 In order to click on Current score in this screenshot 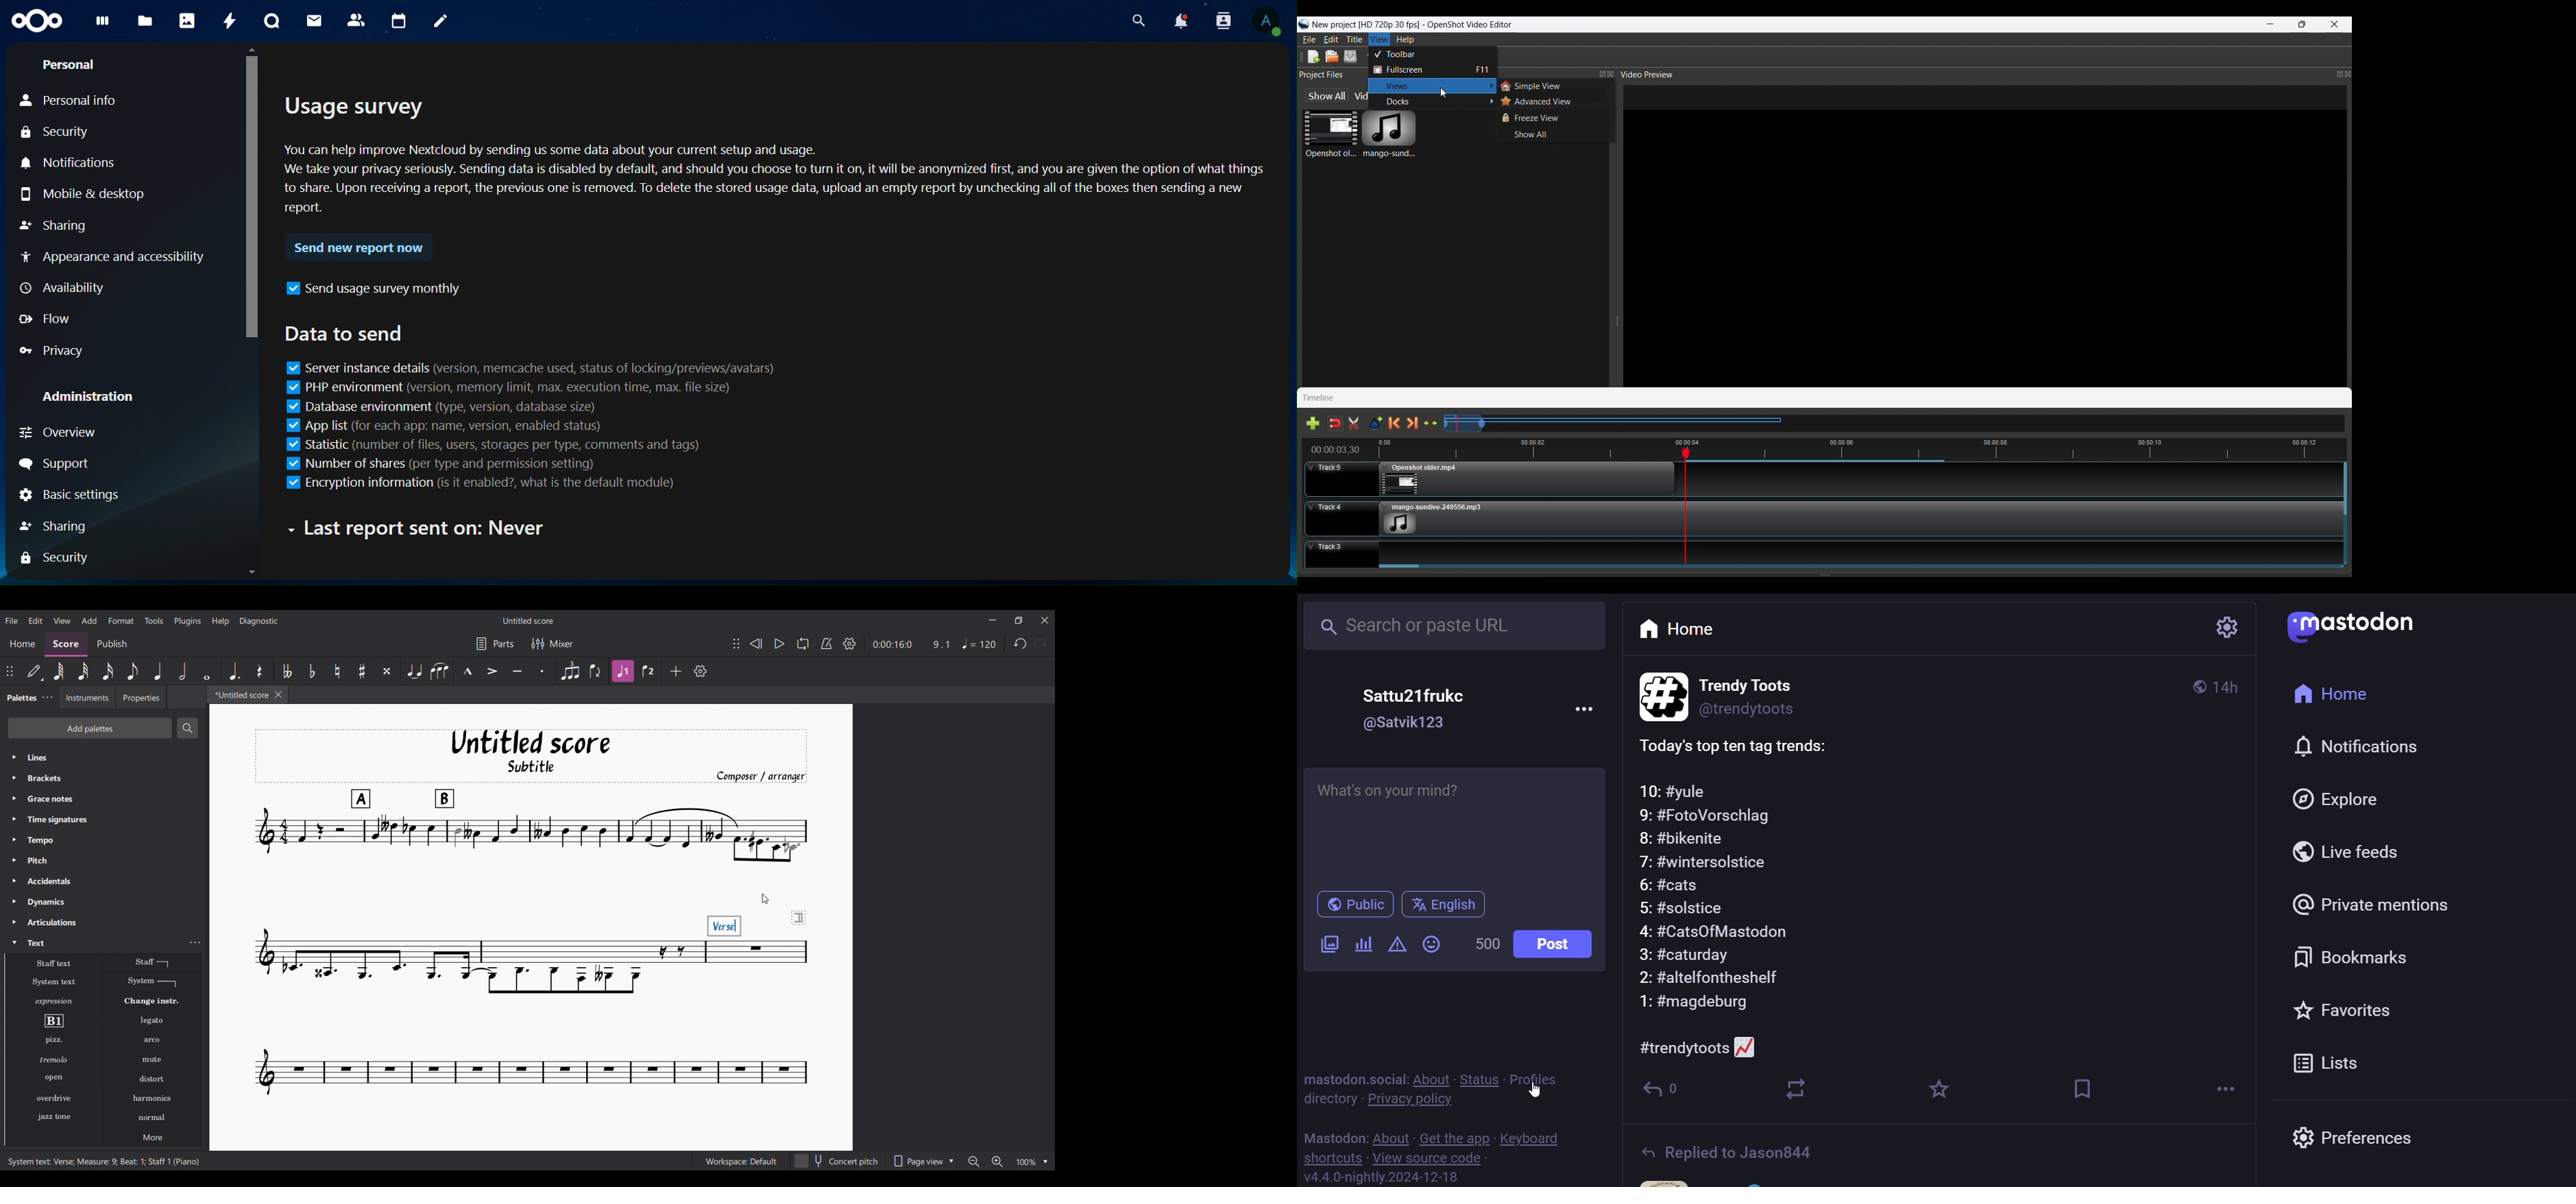, I will do `click(751, 822)`.